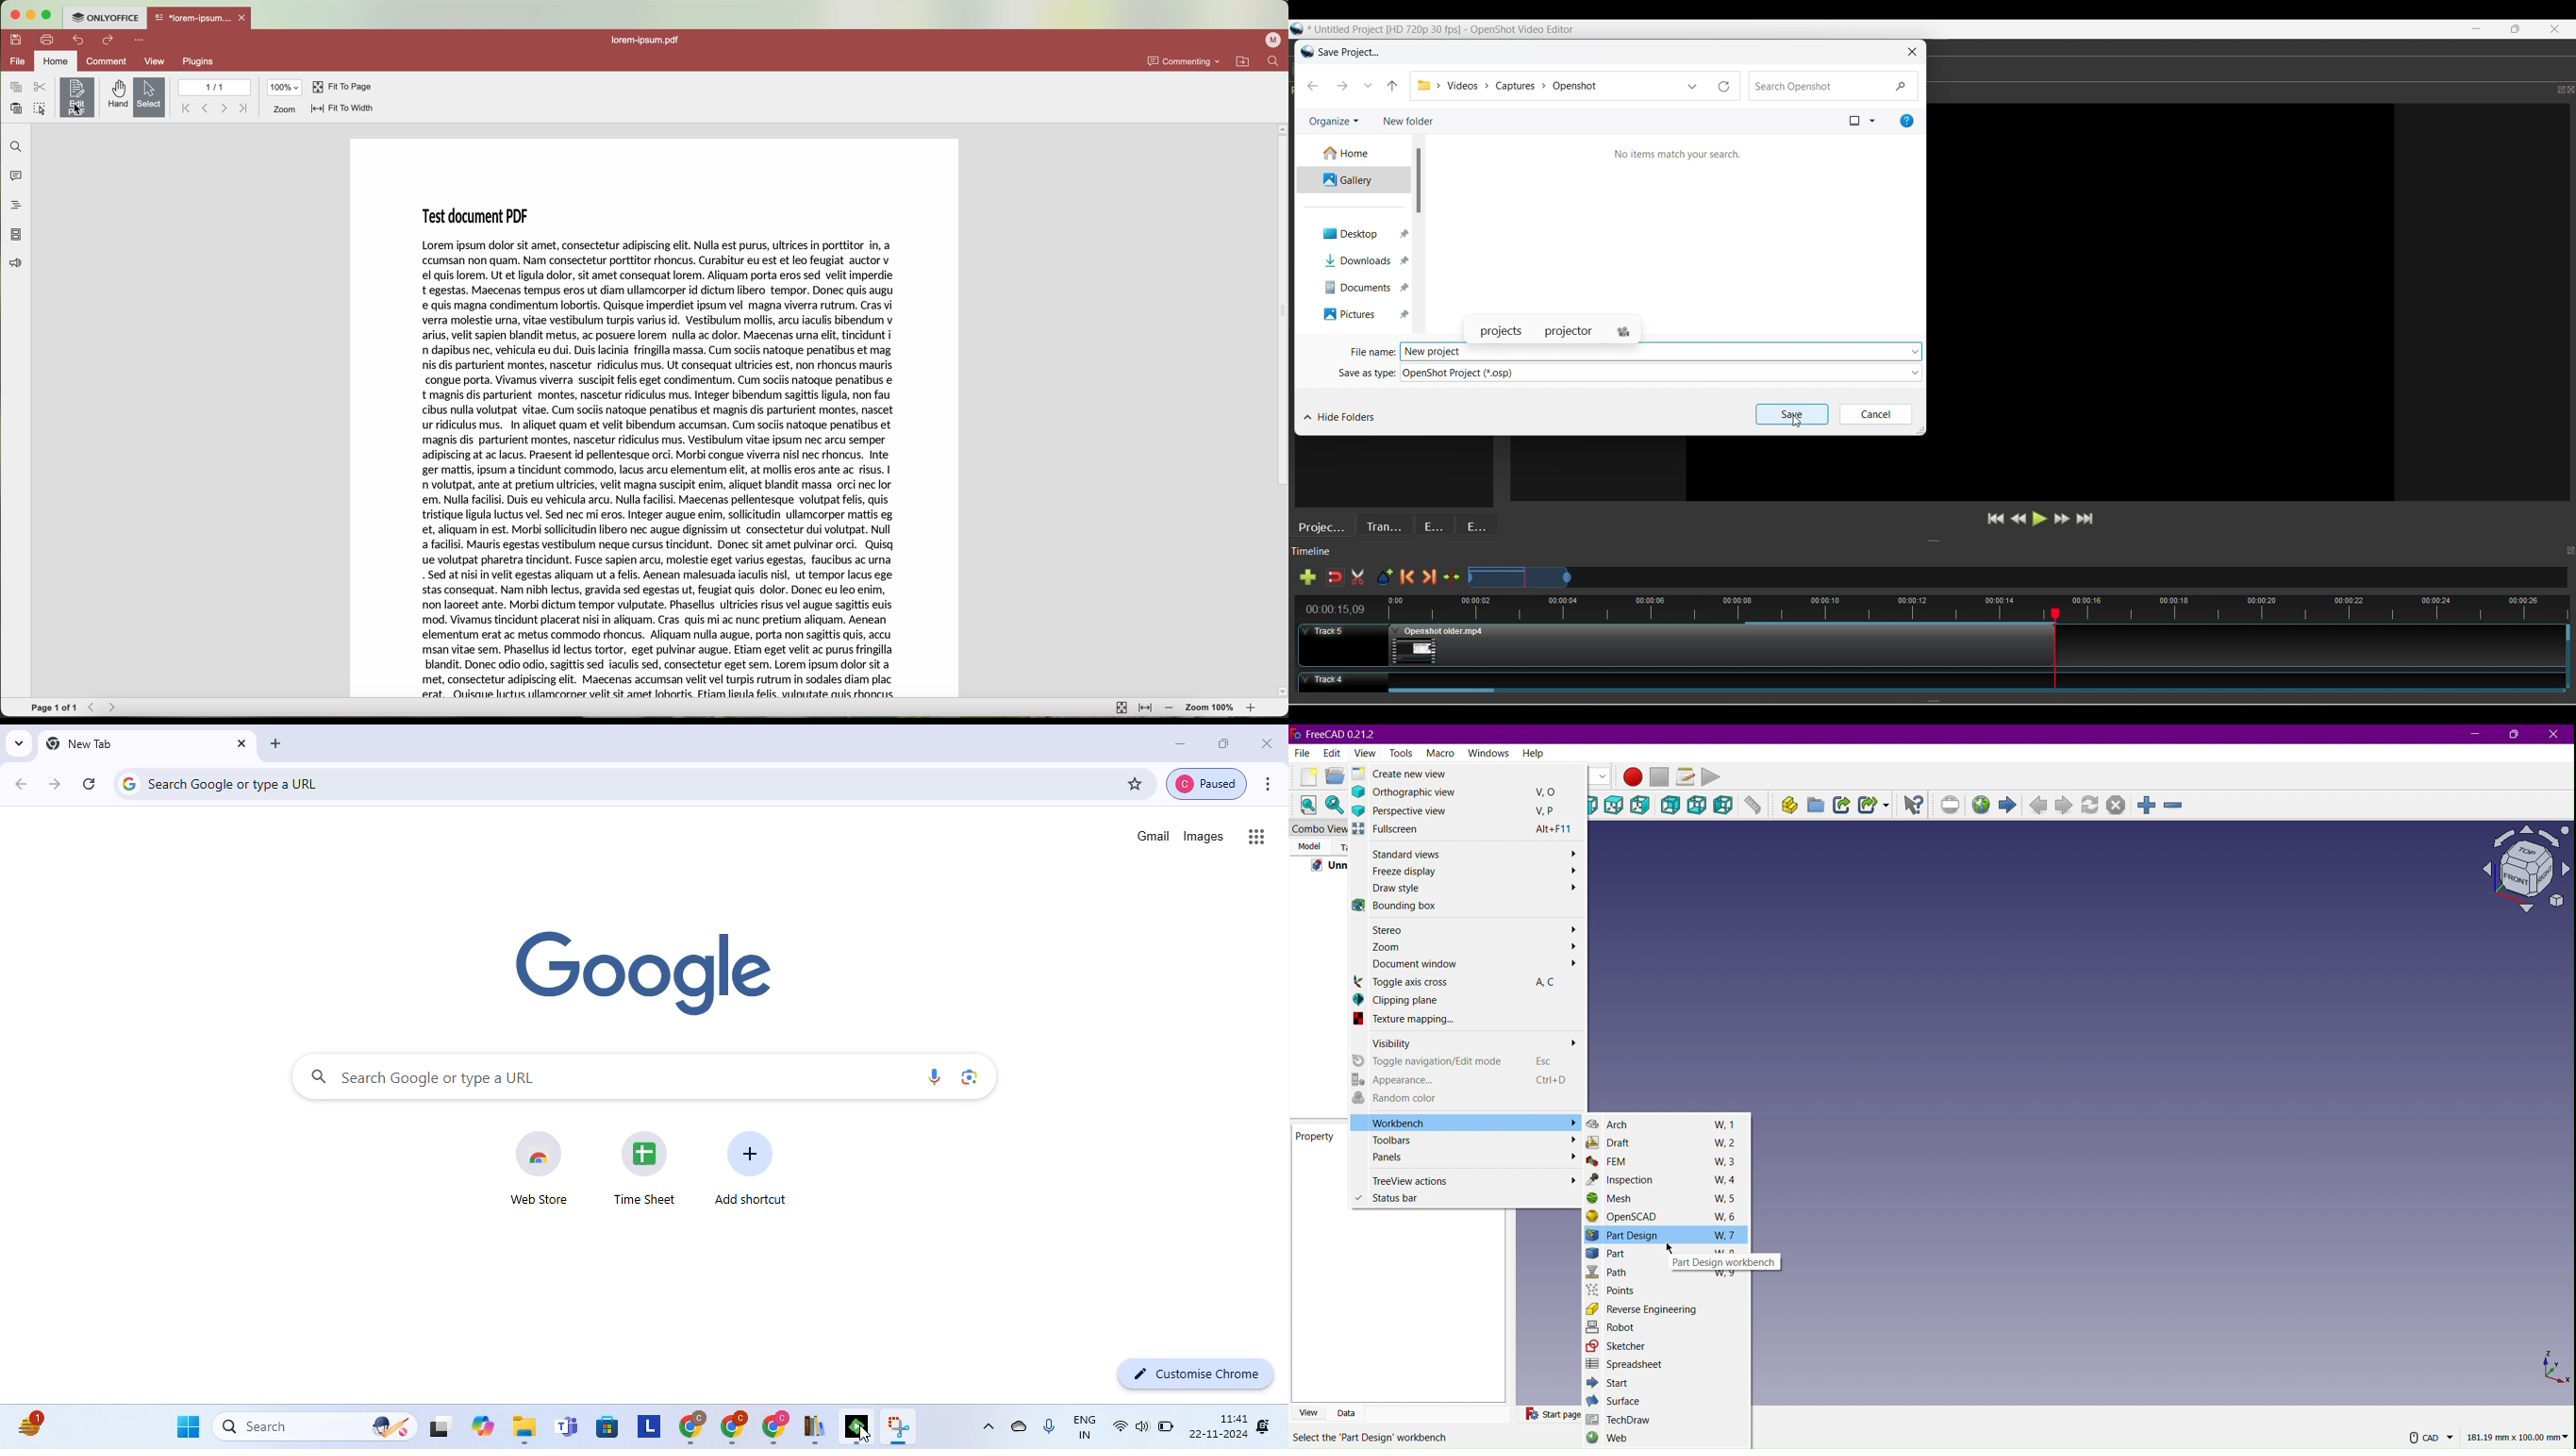 The width and height of the screenshot is (2576, 1456). Describe the element at coordinates (1301, 753) in the screenshot. I see `File` at that location.